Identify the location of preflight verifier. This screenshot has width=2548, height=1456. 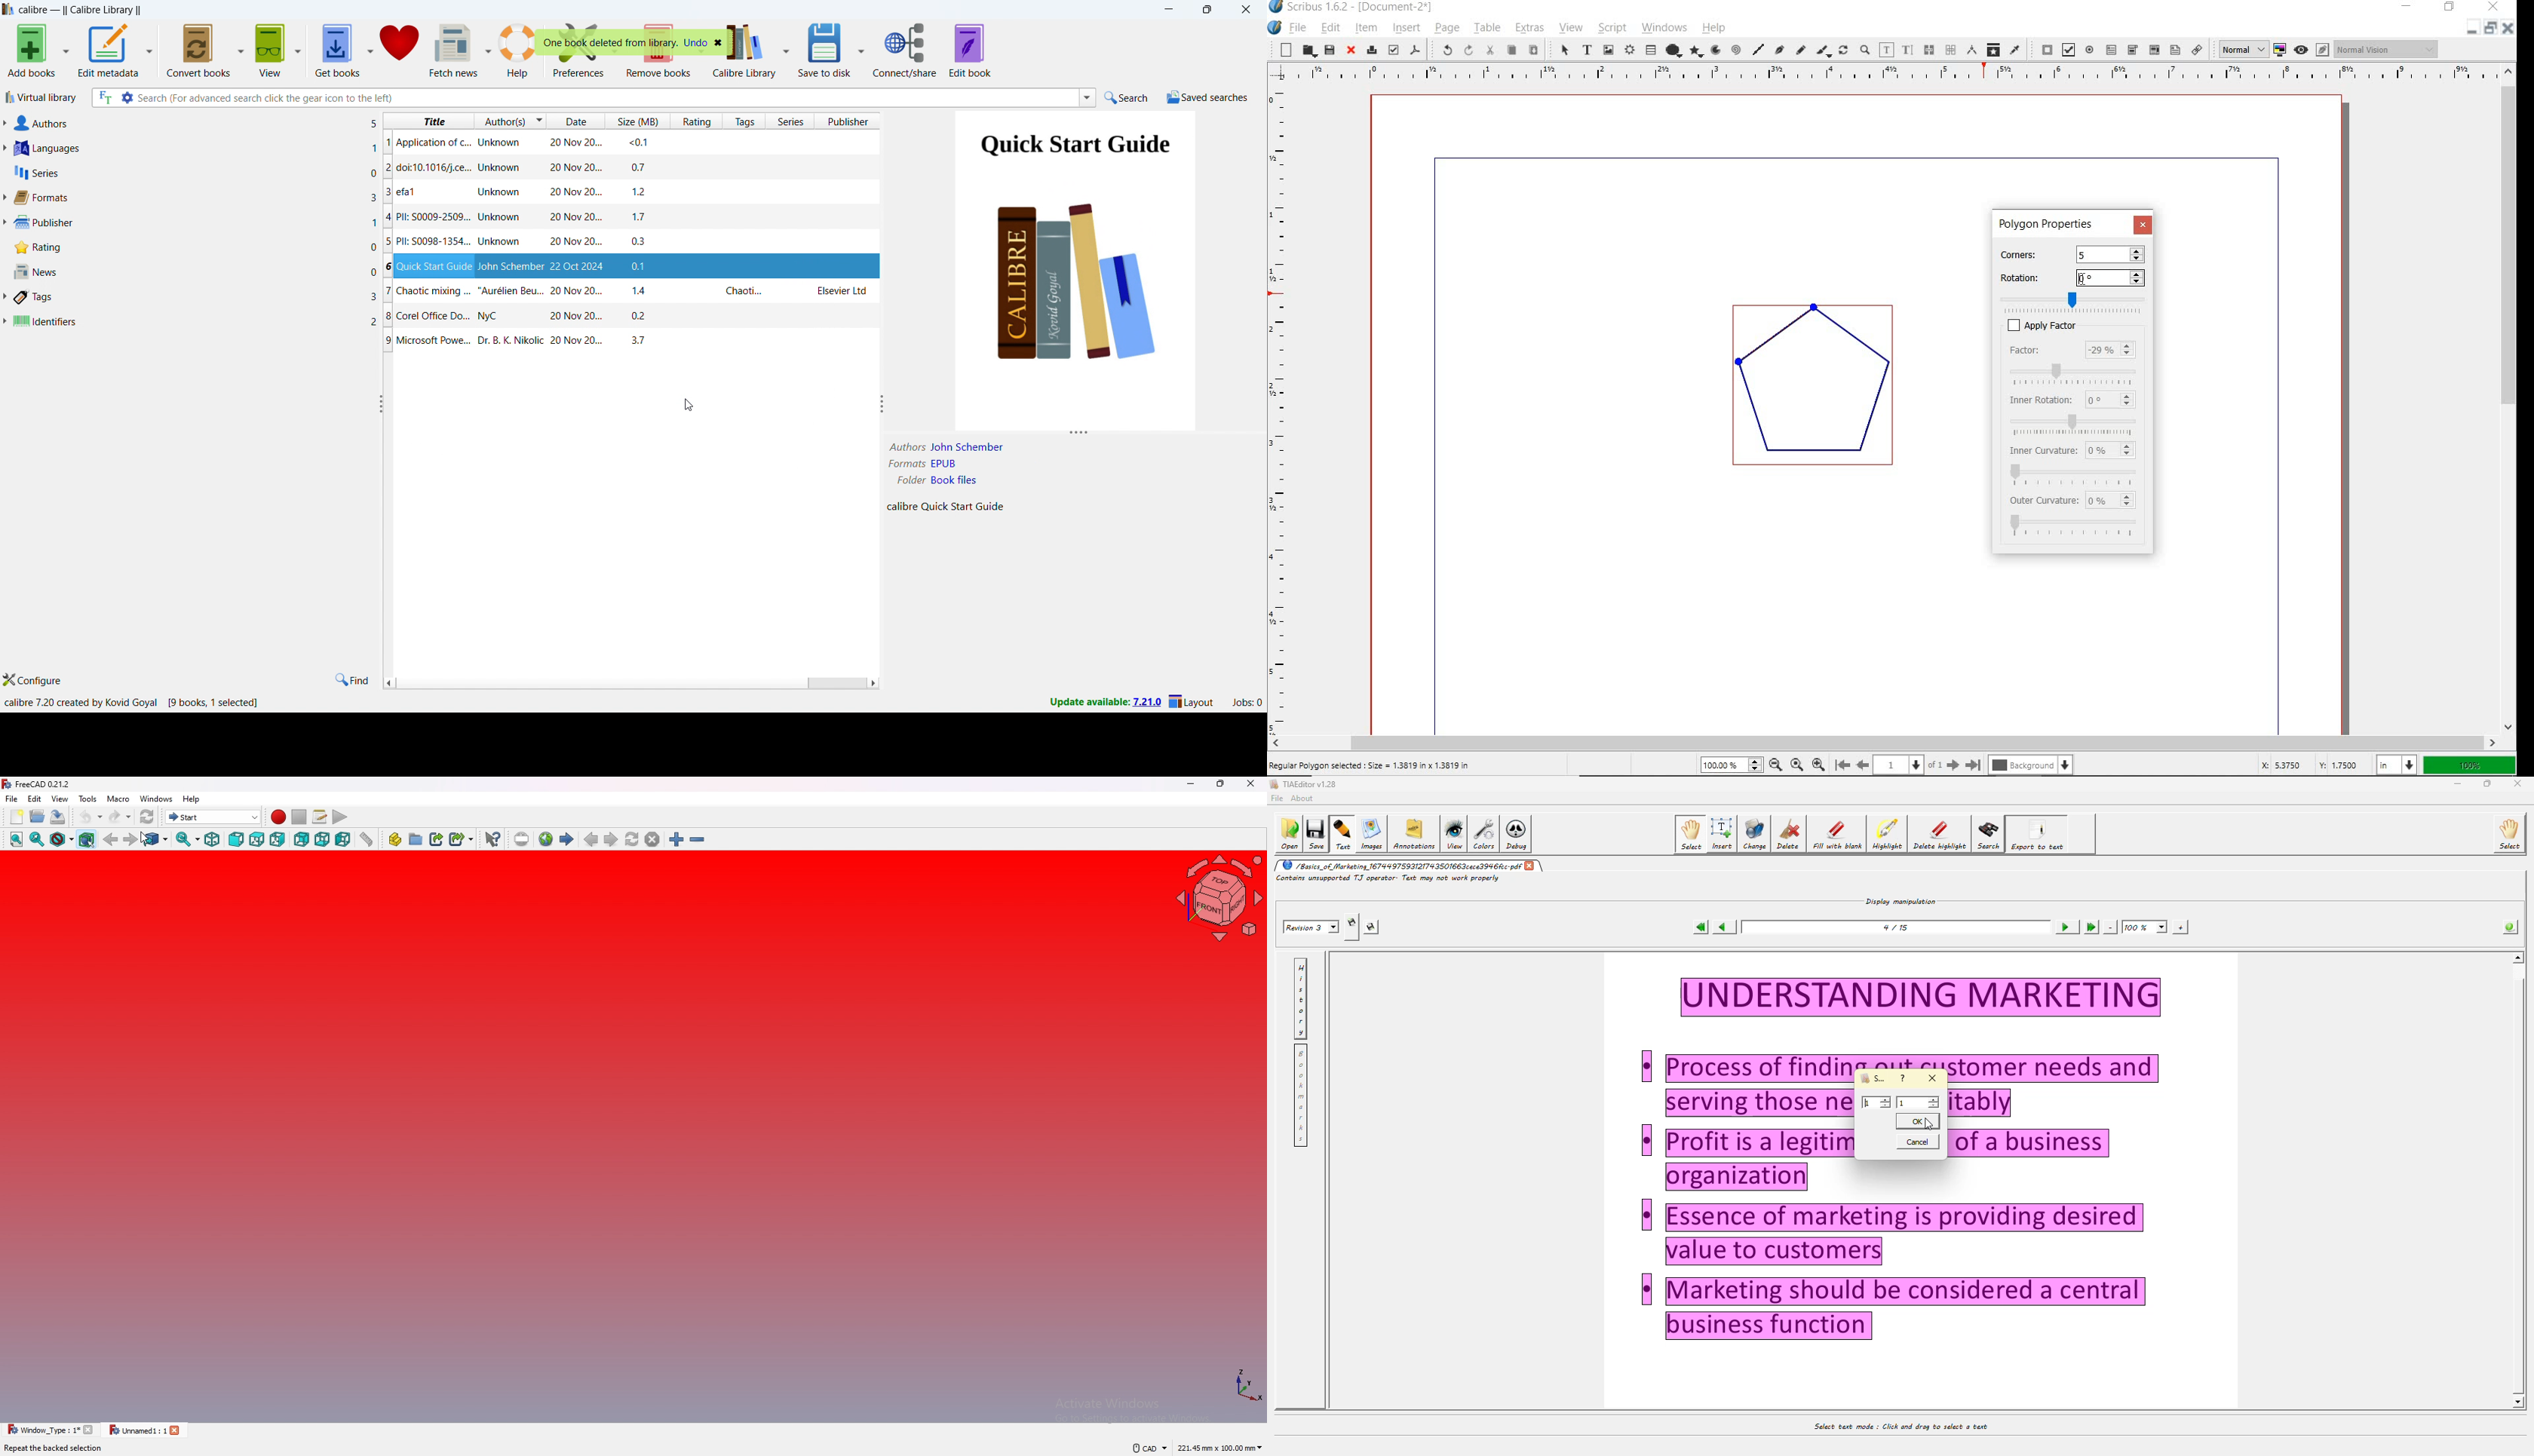
(1393, 49).